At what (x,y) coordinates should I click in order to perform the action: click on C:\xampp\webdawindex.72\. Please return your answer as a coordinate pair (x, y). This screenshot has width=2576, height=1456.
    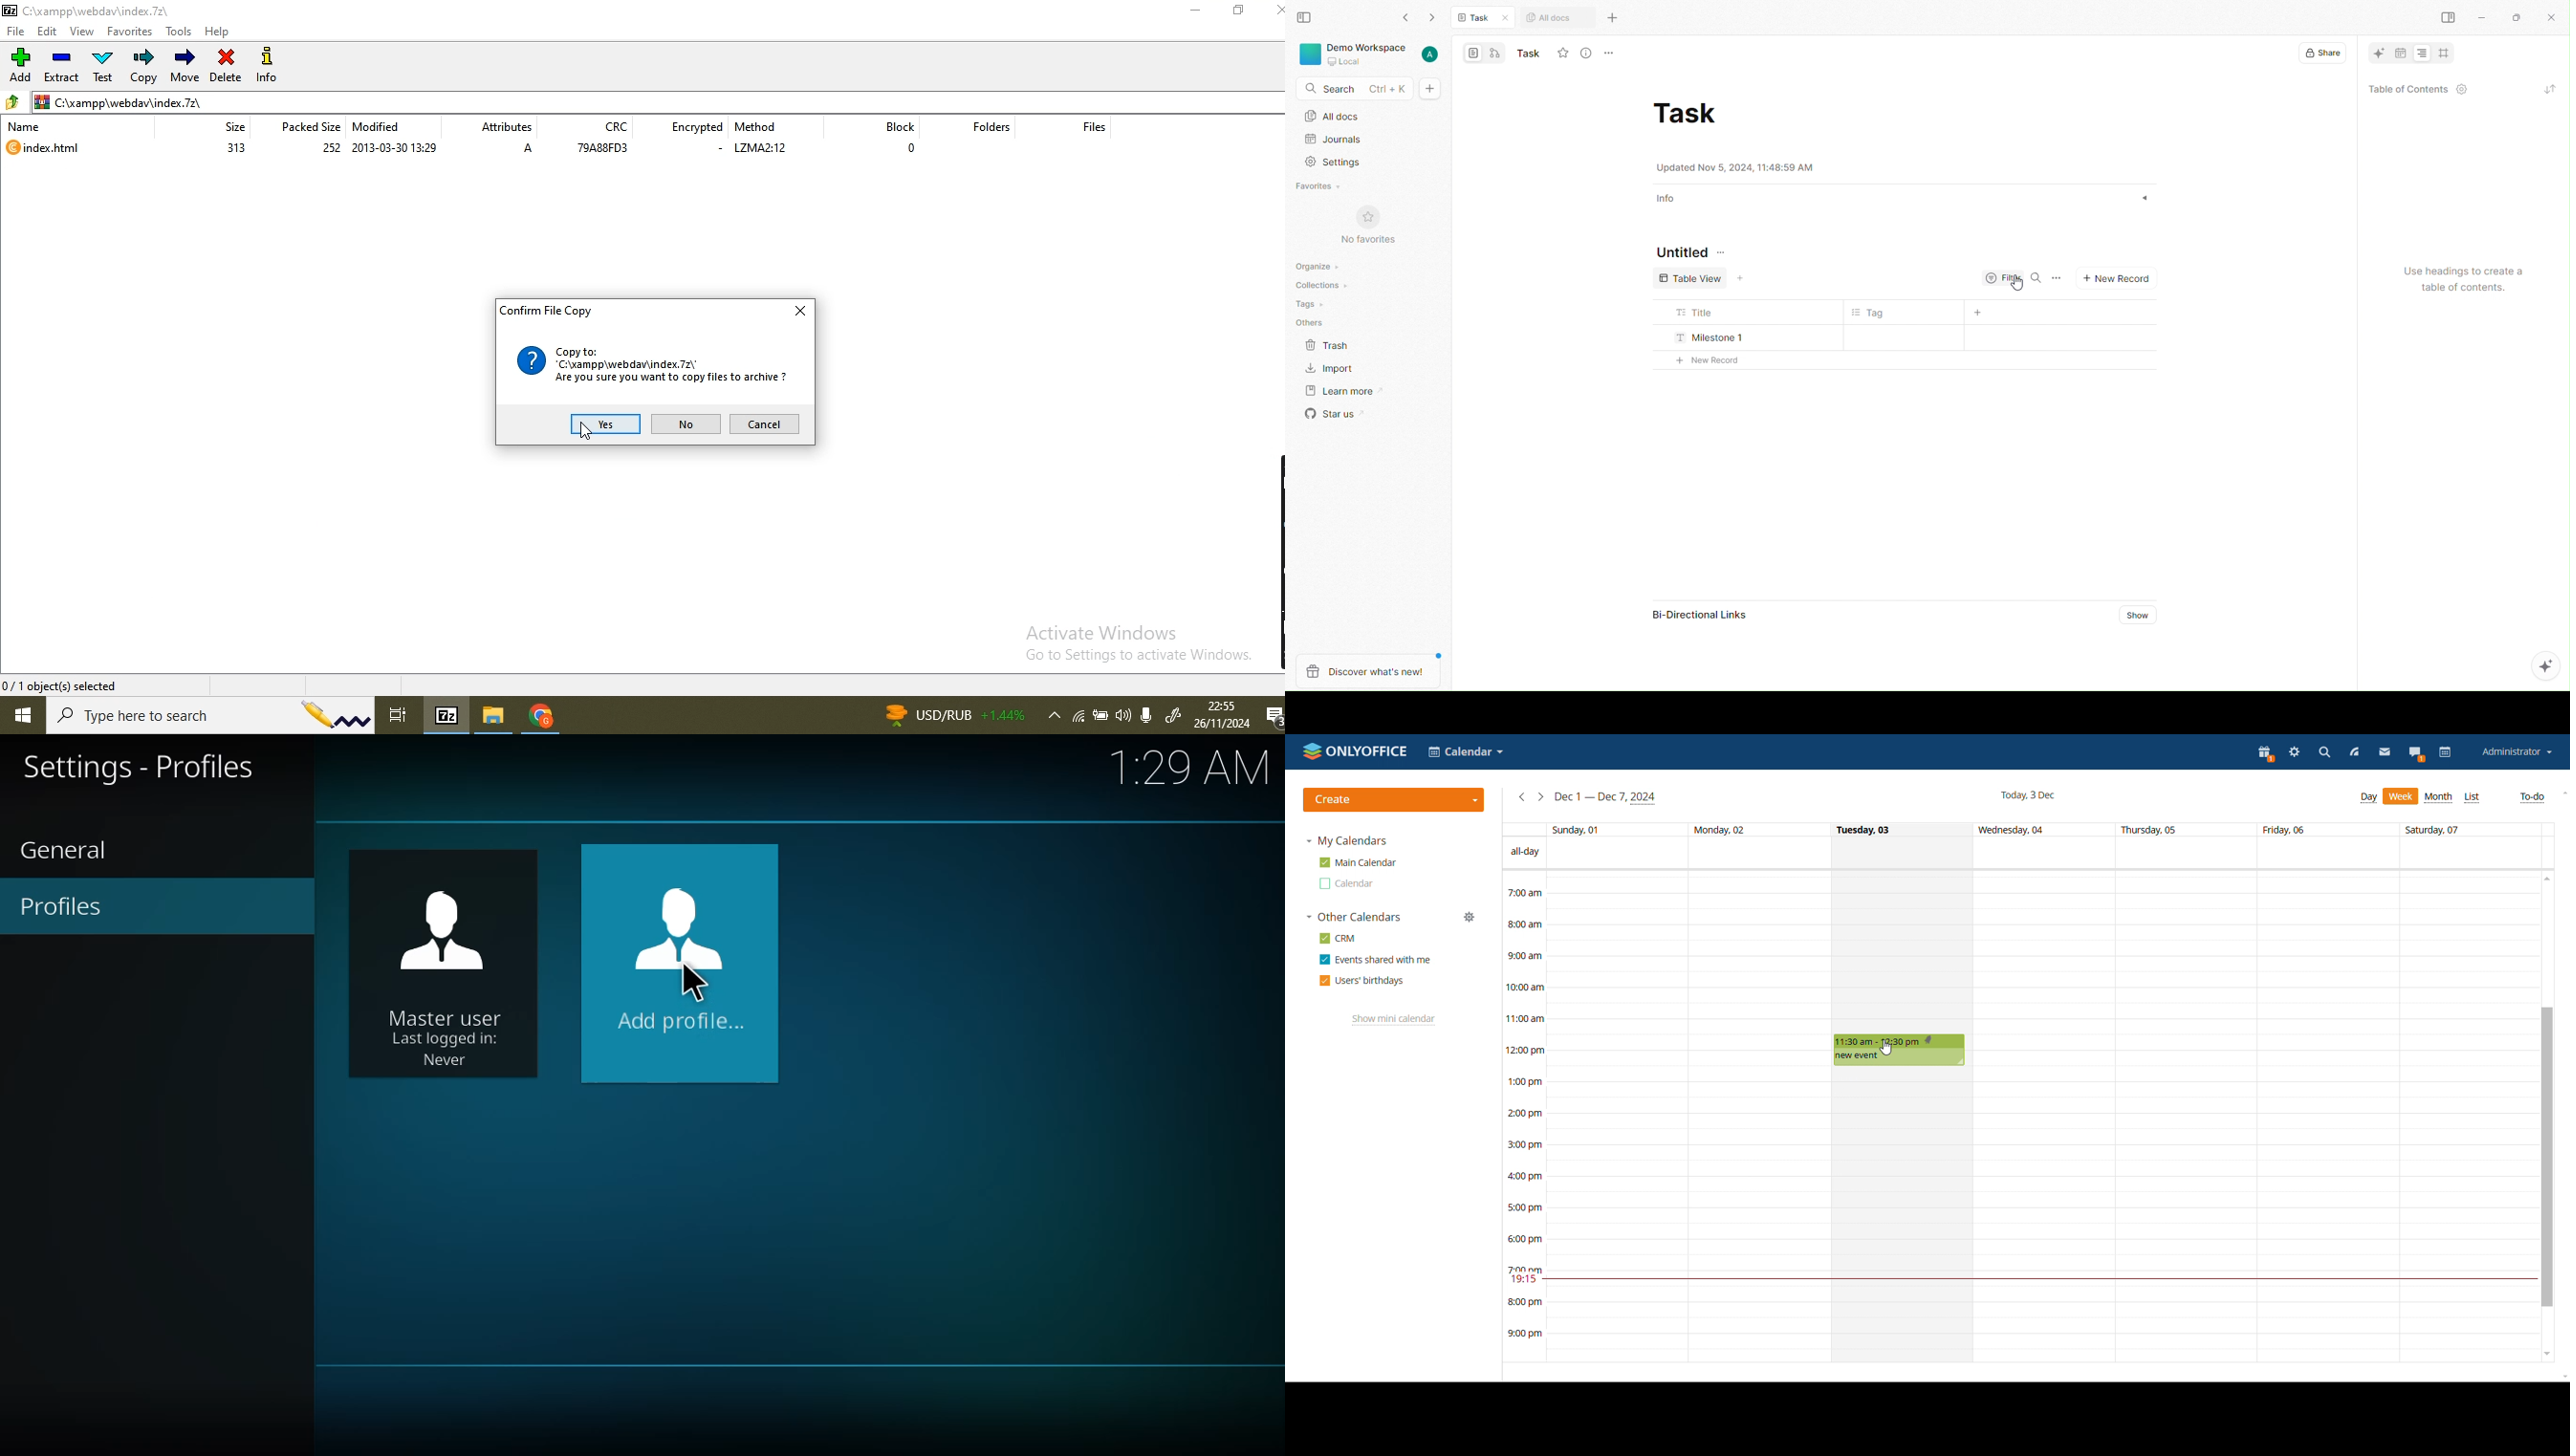
    Looking at the image, I should click on (96, 9).